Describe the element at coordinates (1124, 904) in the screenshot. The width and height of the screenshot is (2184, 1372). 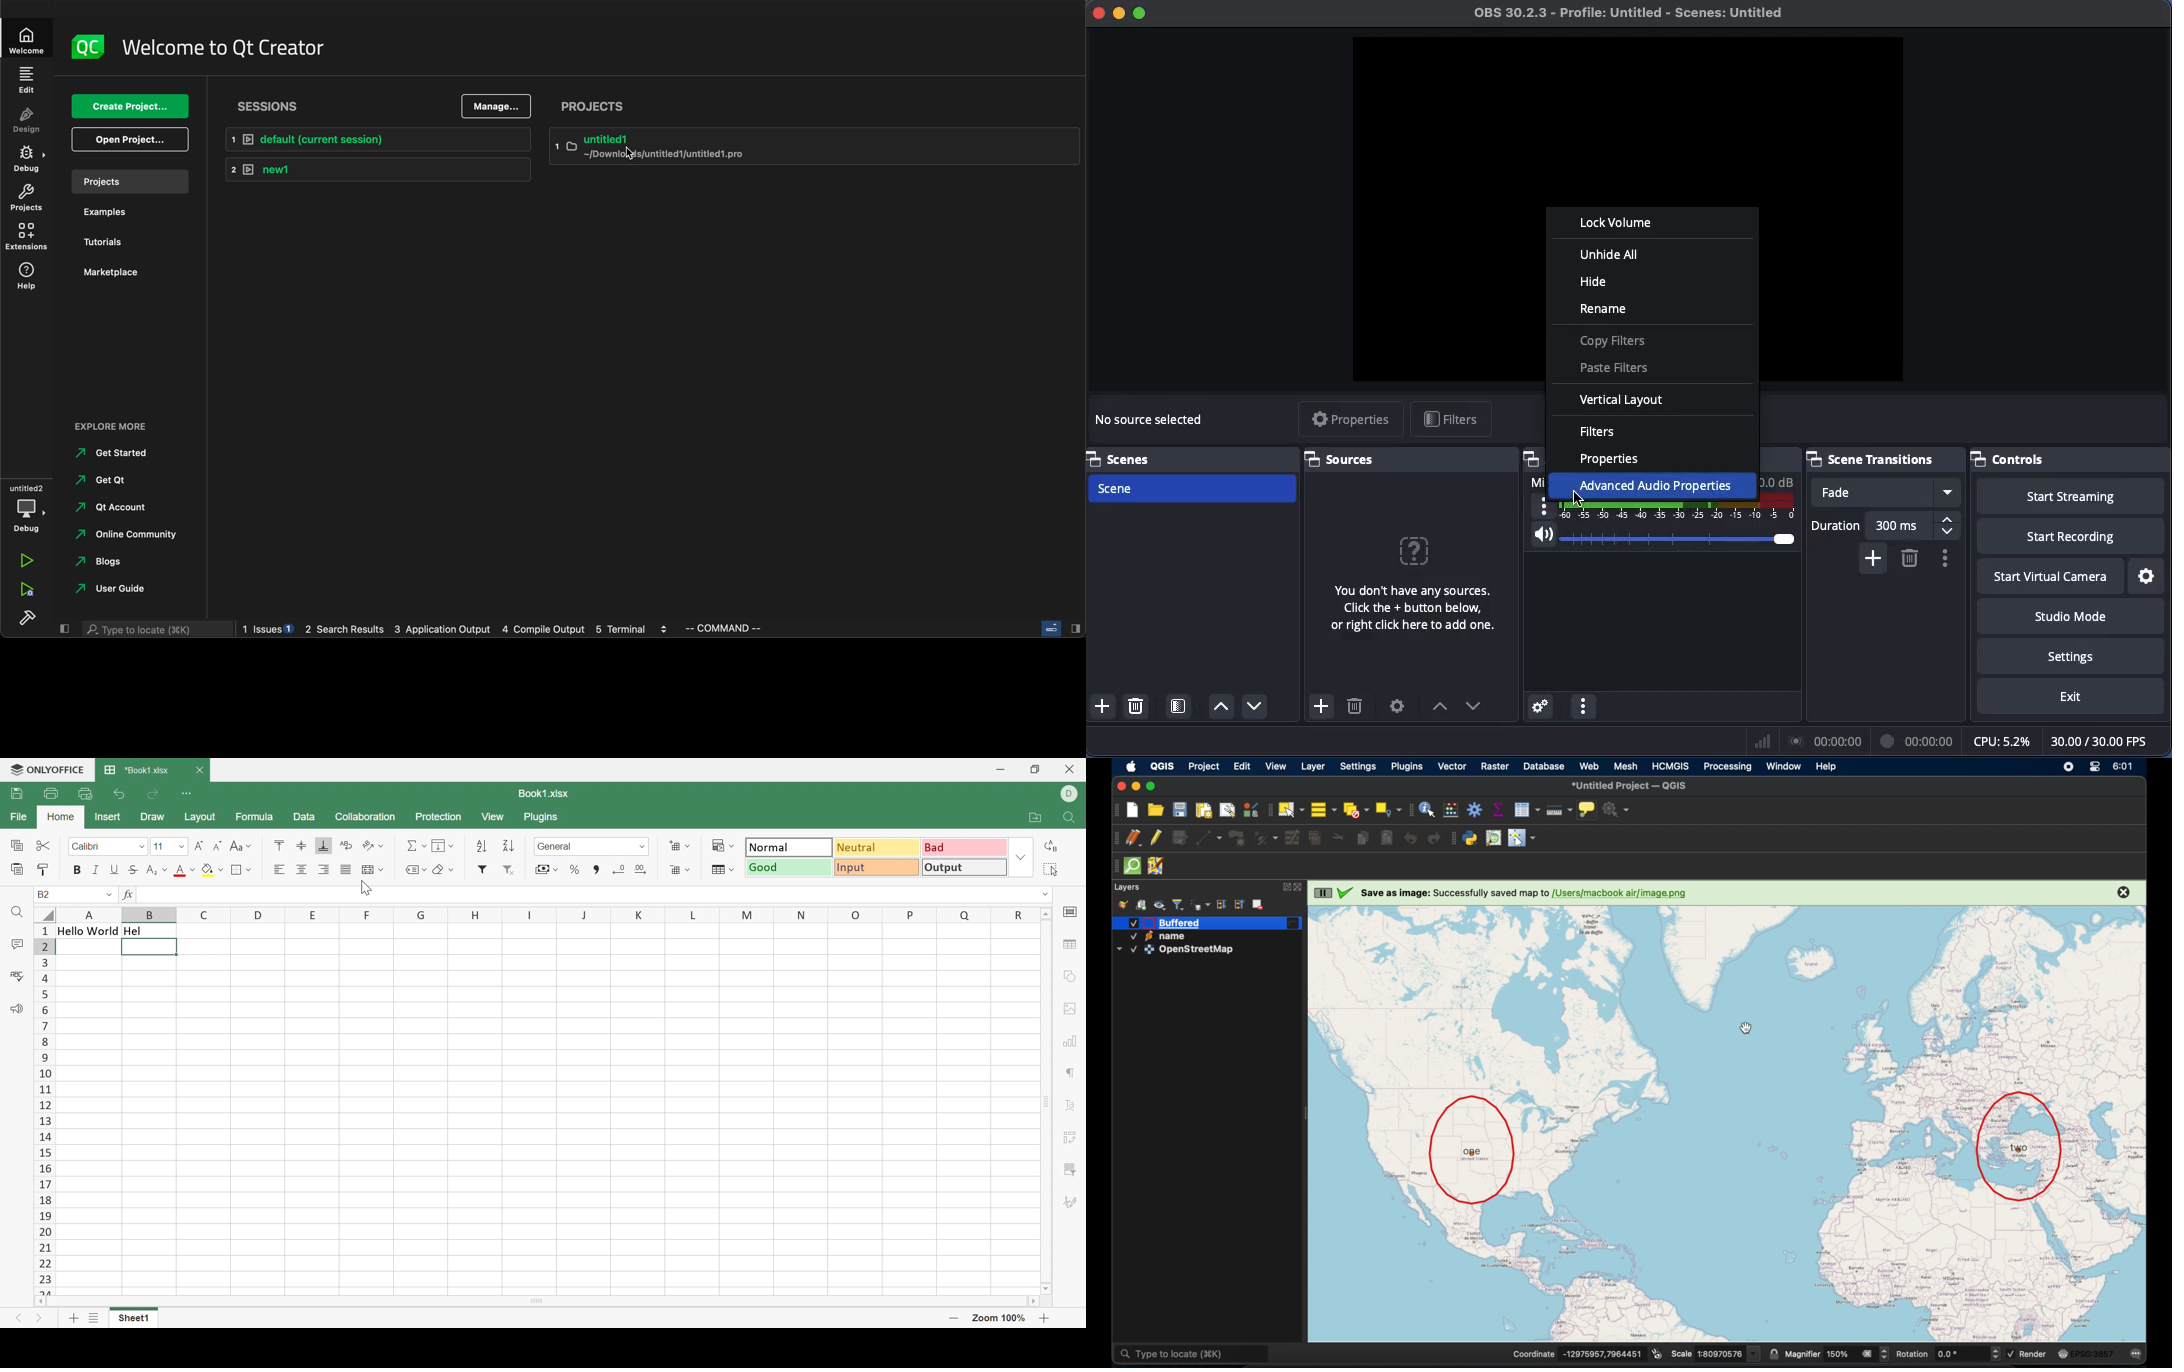
I see `style manager` at that location.